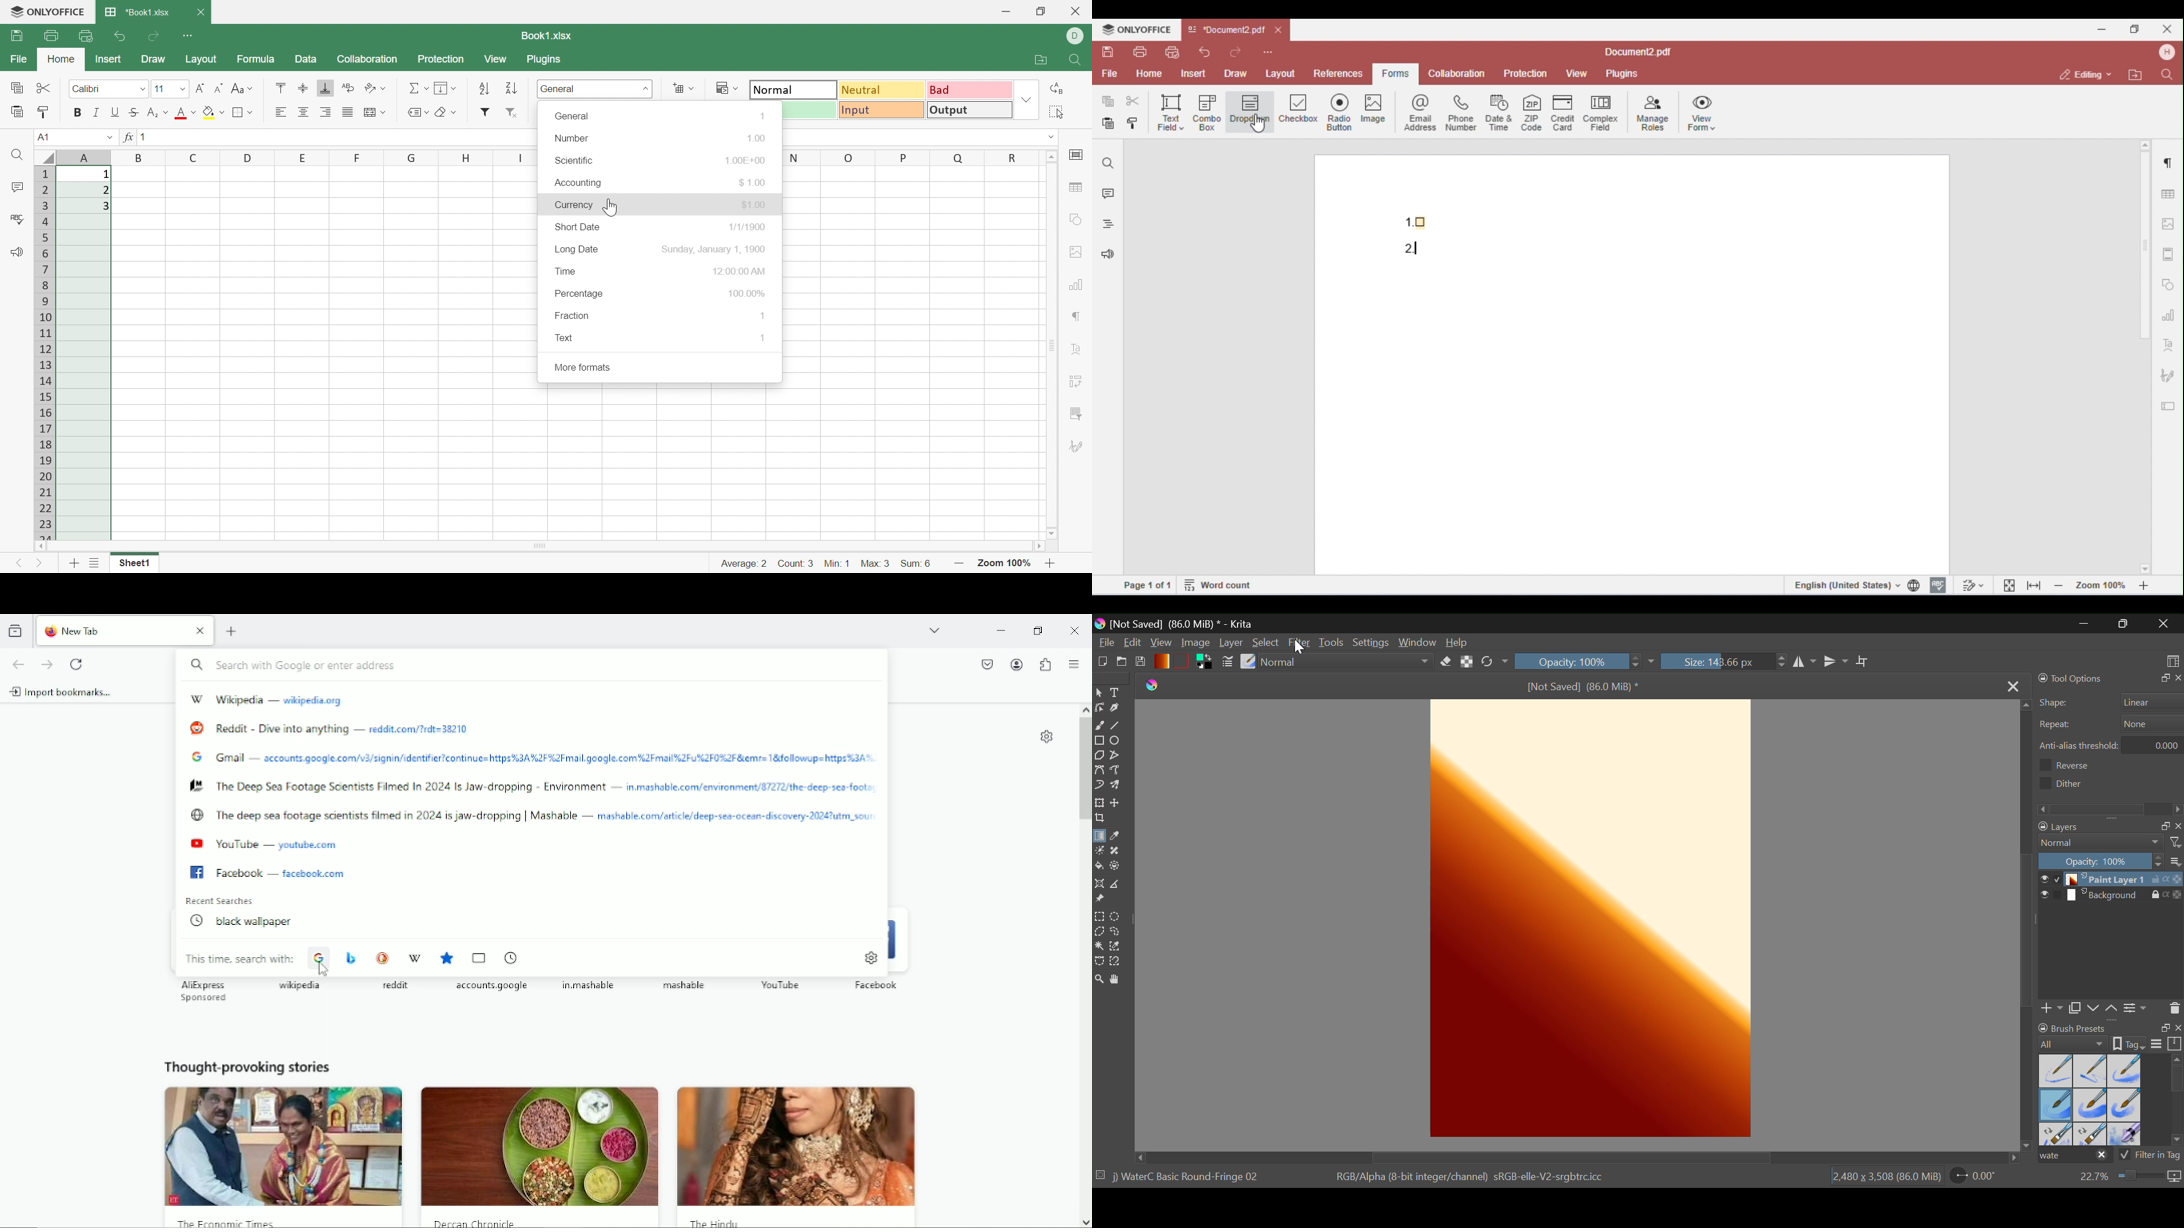  I want to click on 1, so click(764, 338).